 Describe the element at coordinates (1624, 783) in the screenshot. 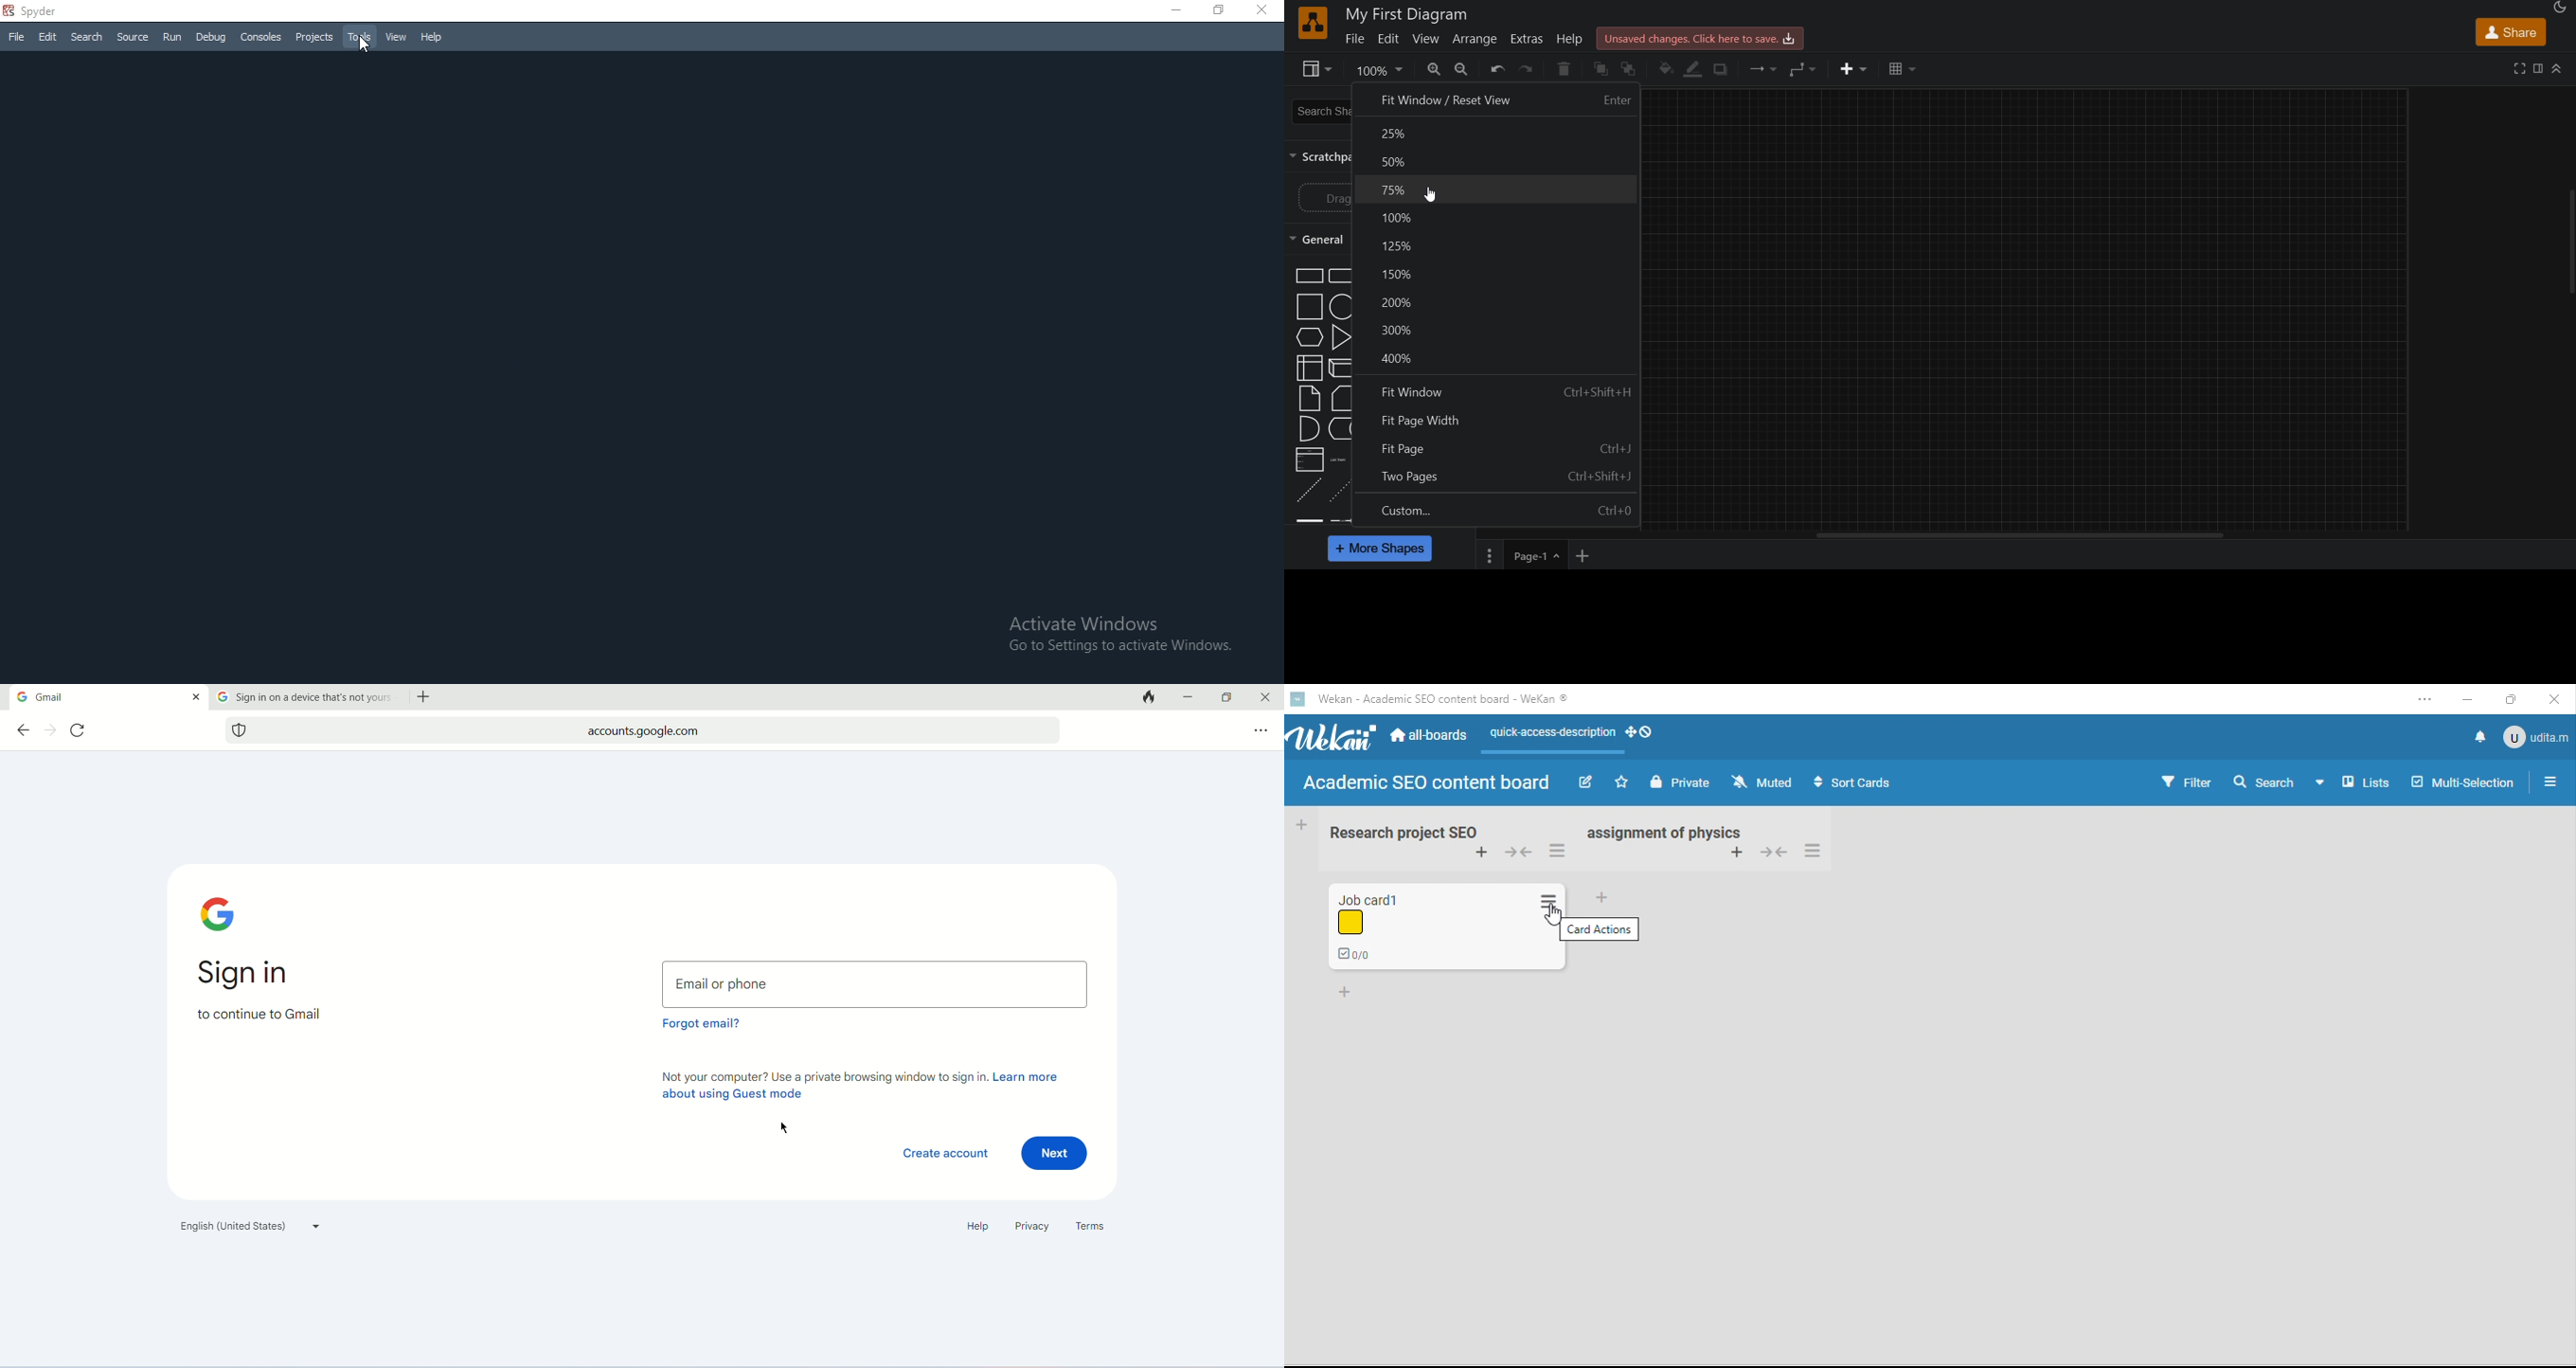

I see `star this board` at that location.